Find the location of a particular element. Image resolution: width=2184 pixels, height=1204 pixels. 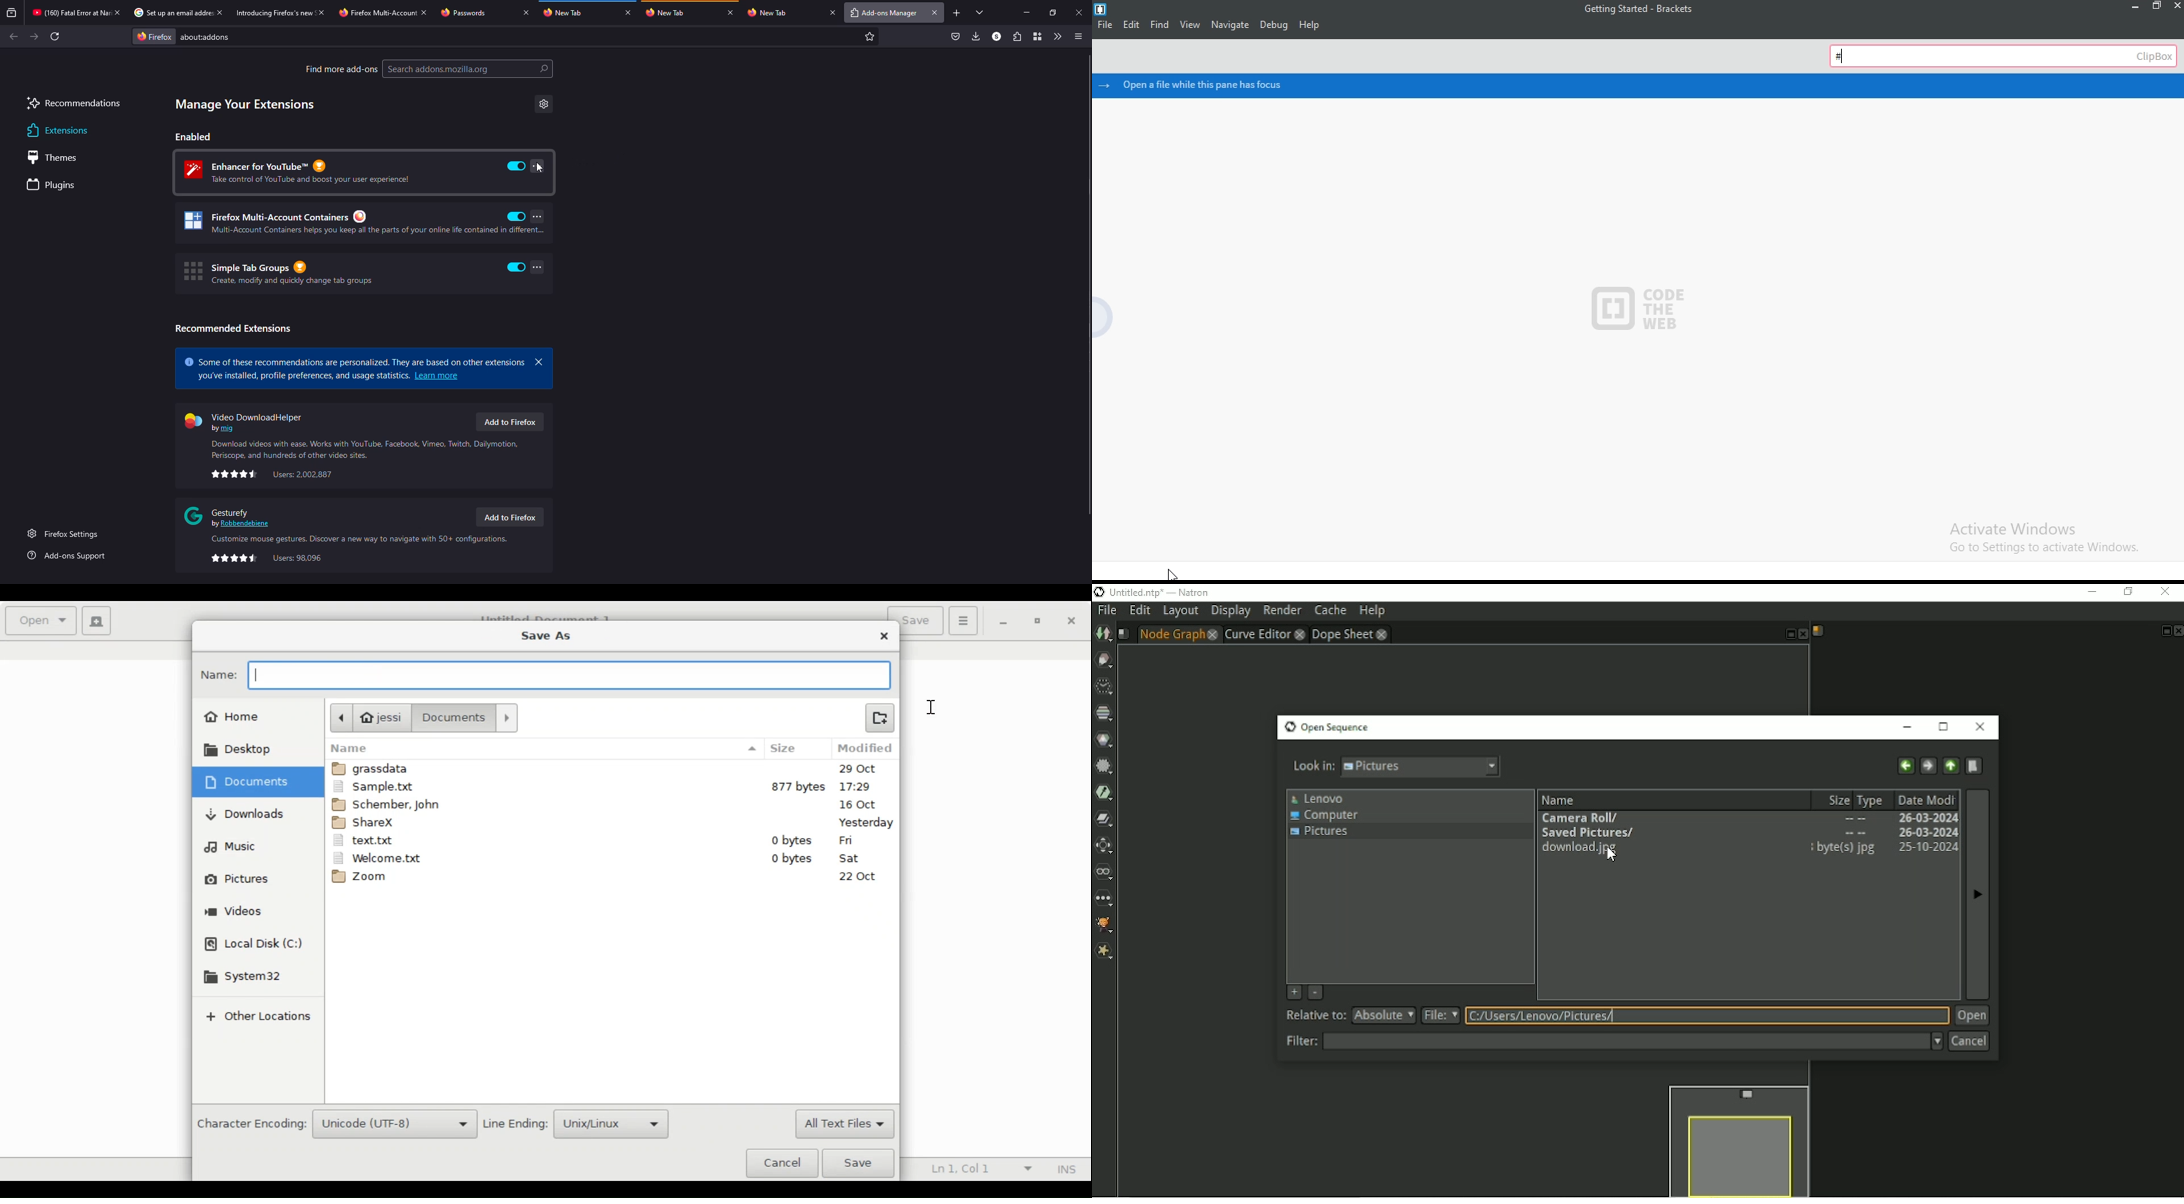

enabled is located at coordinates (516, 166).